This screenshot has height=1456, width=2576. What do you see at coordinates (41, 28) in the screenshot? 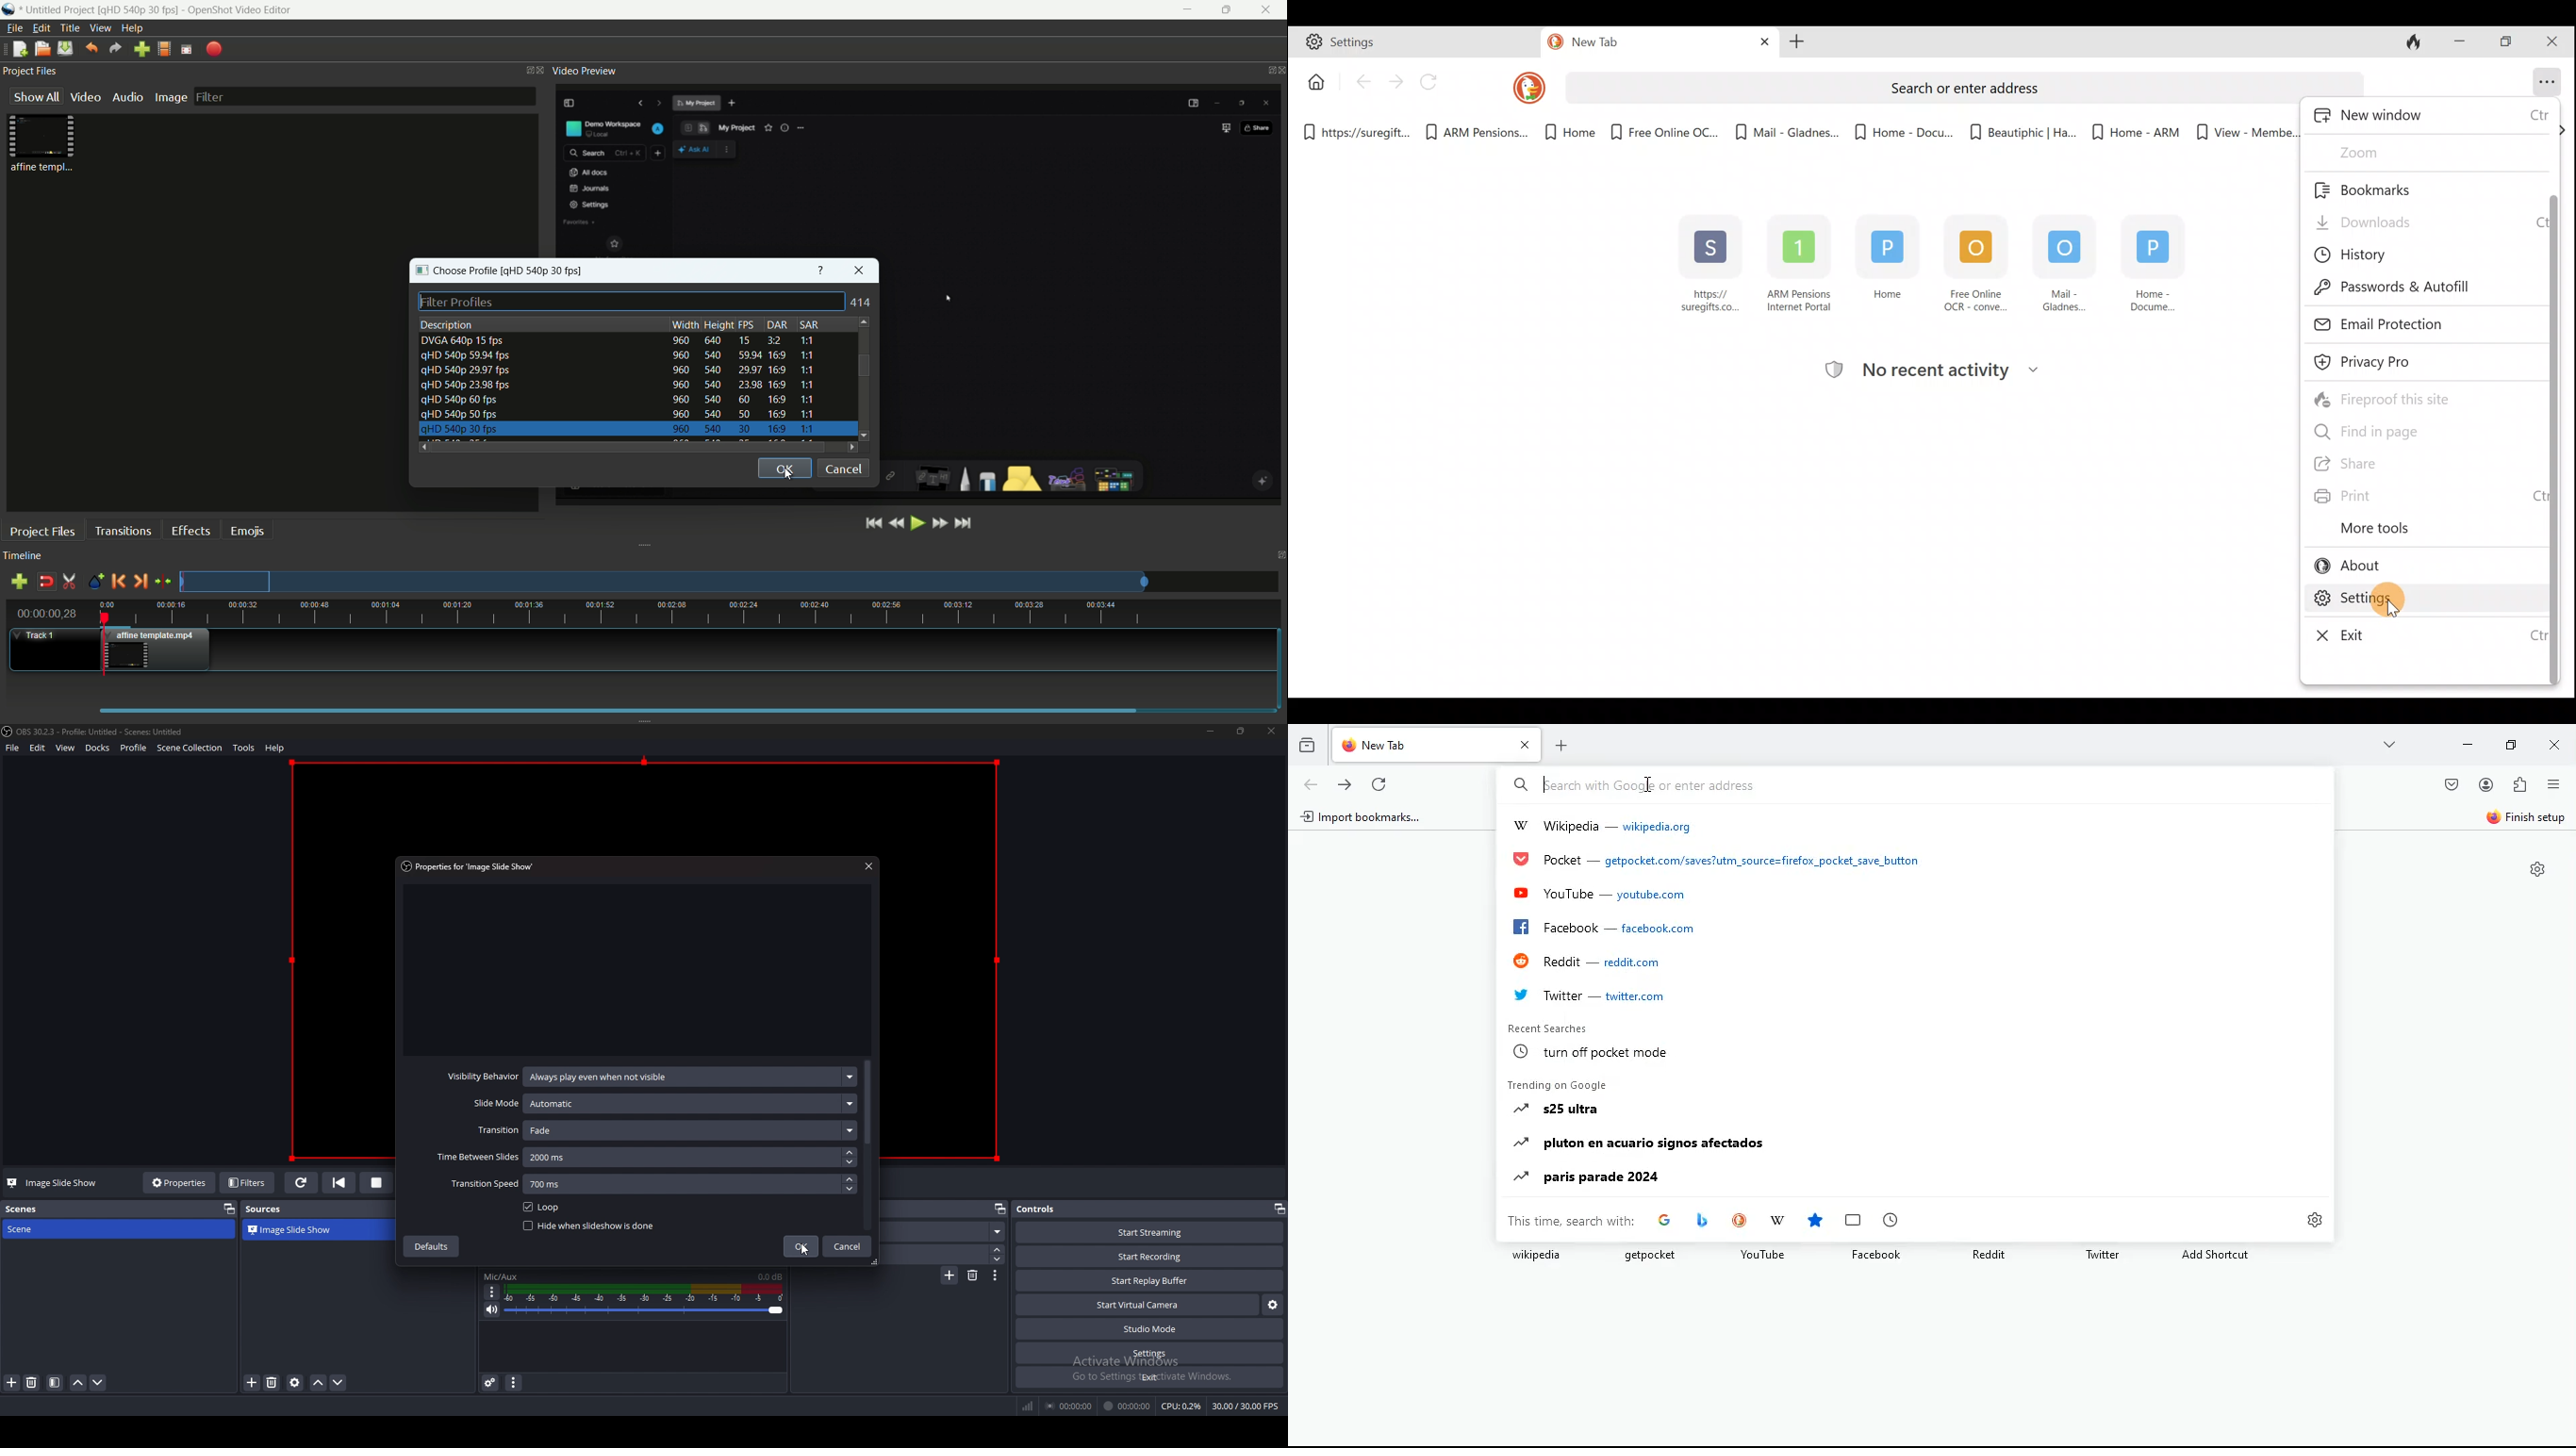
I see `edit menu` at bounding box center [41, 28].